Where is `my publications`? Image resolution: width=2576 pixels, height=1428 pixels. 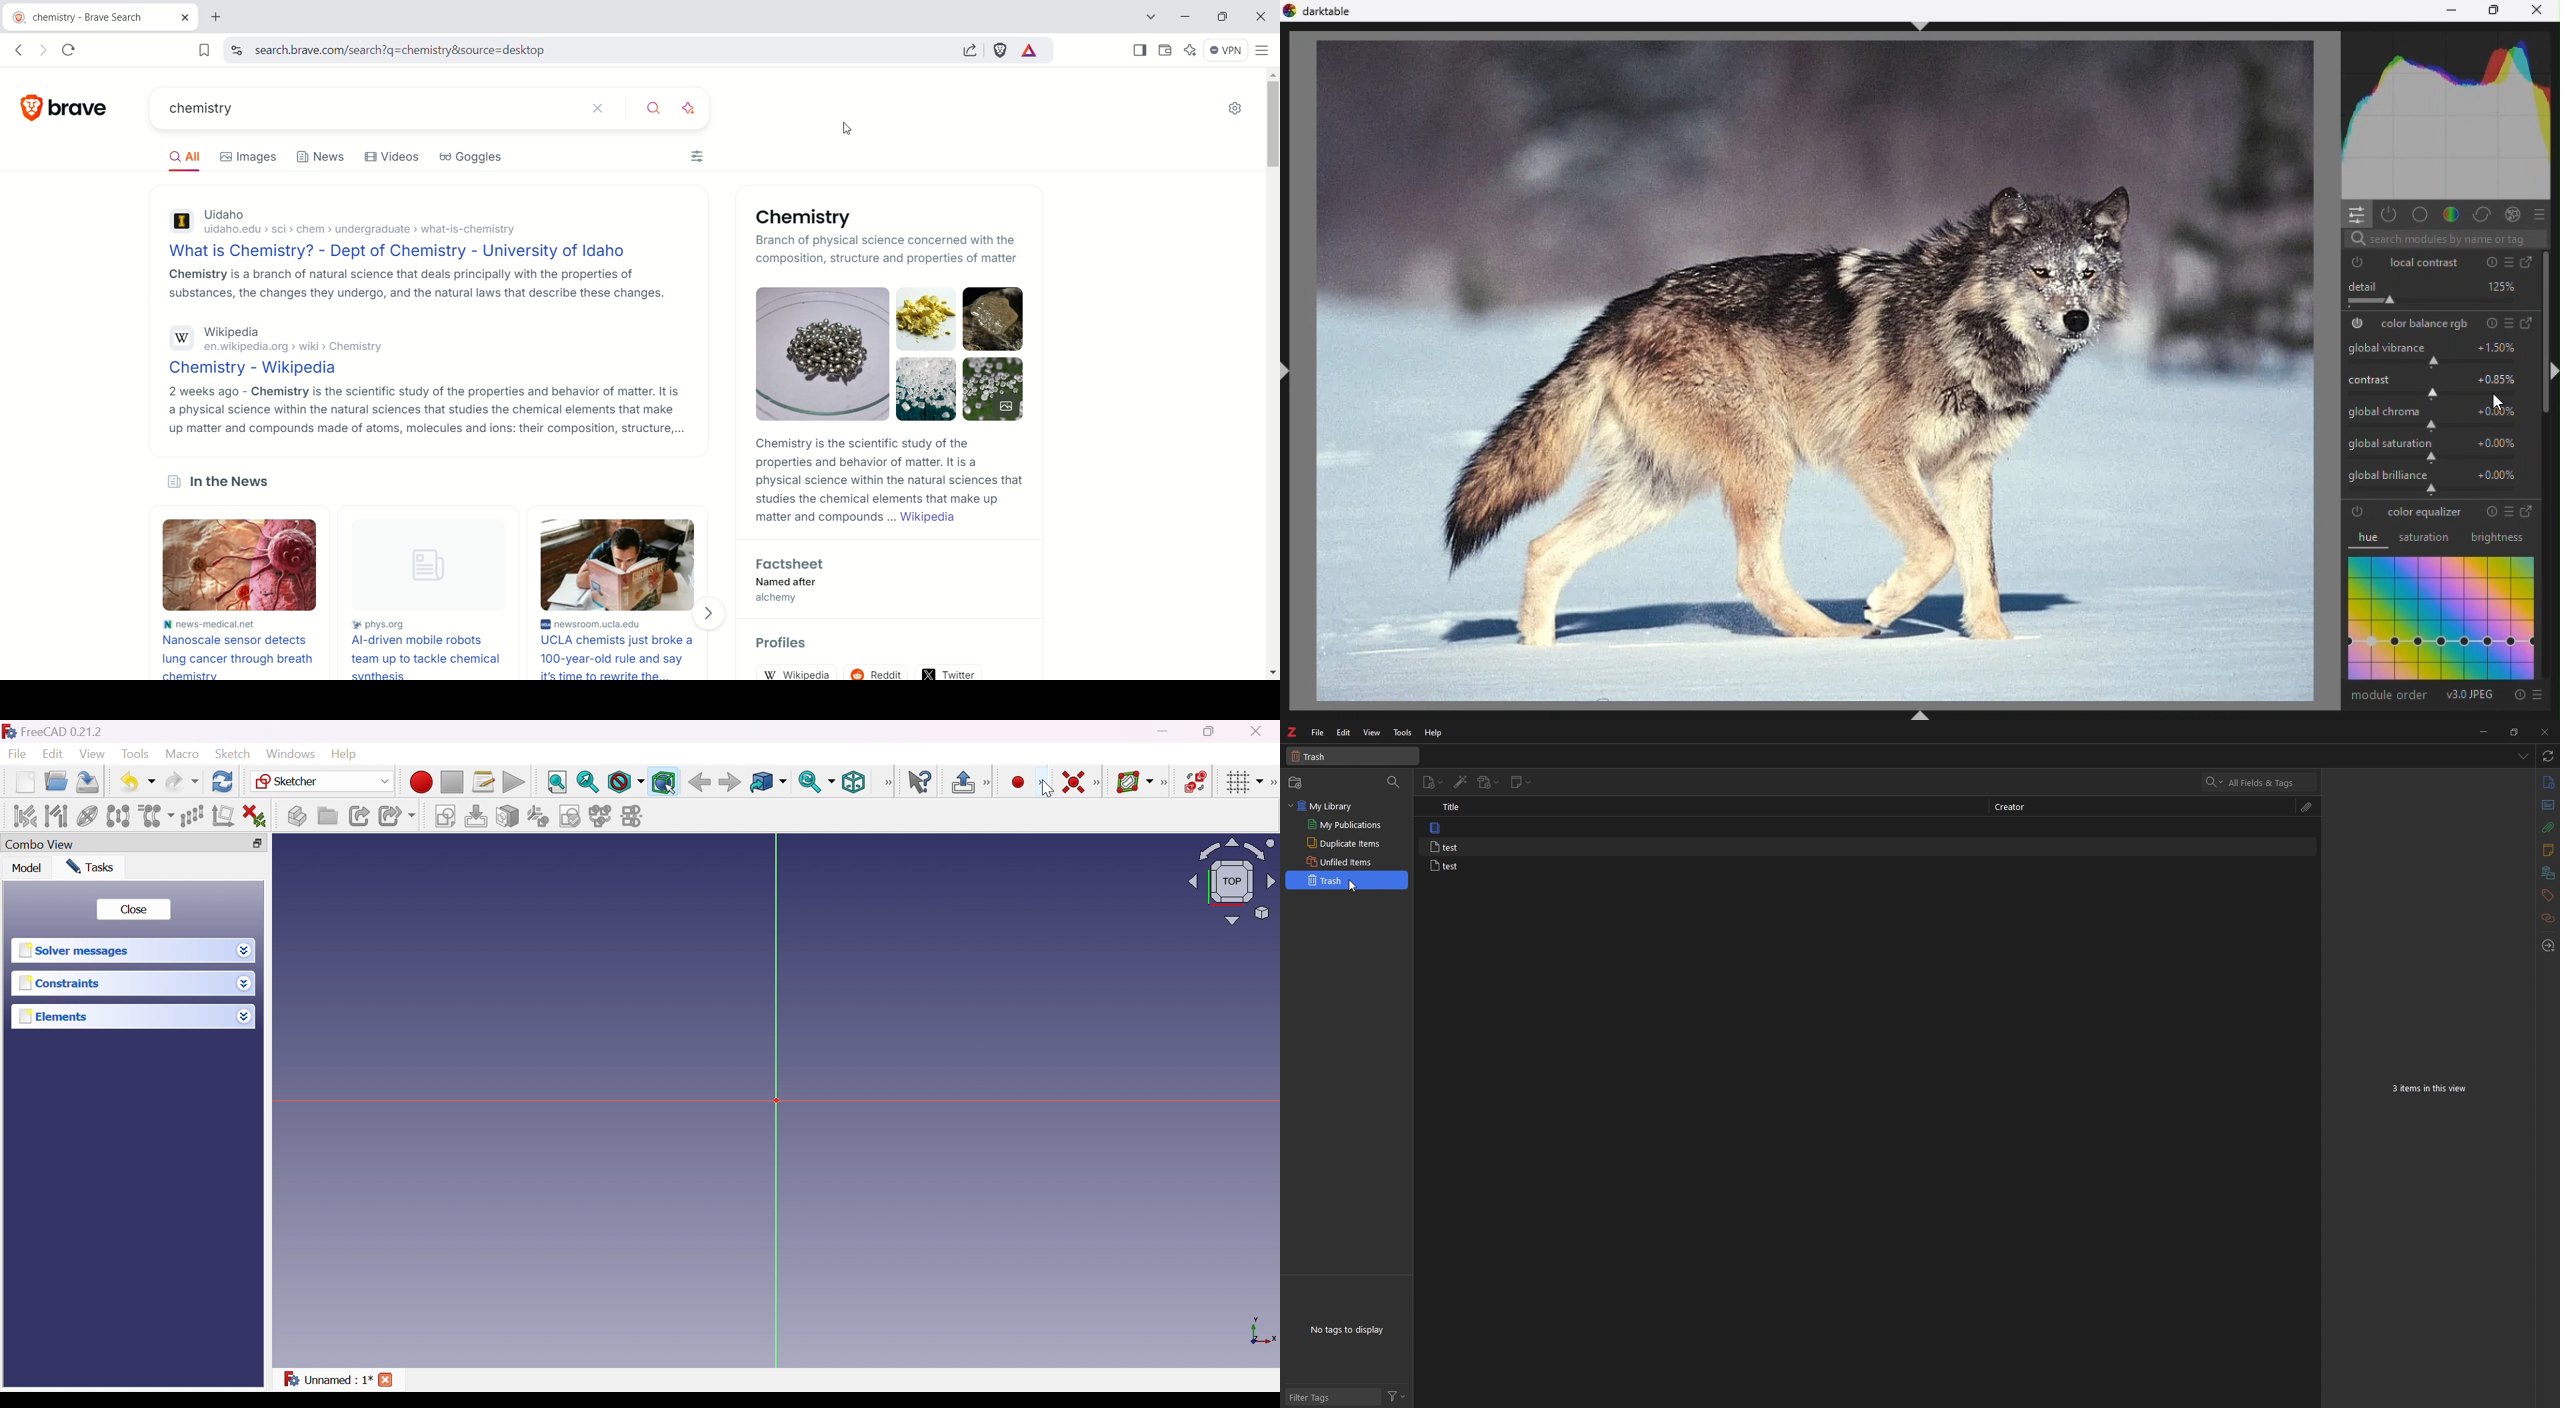
my publications is located at coordinates (1347, 825).